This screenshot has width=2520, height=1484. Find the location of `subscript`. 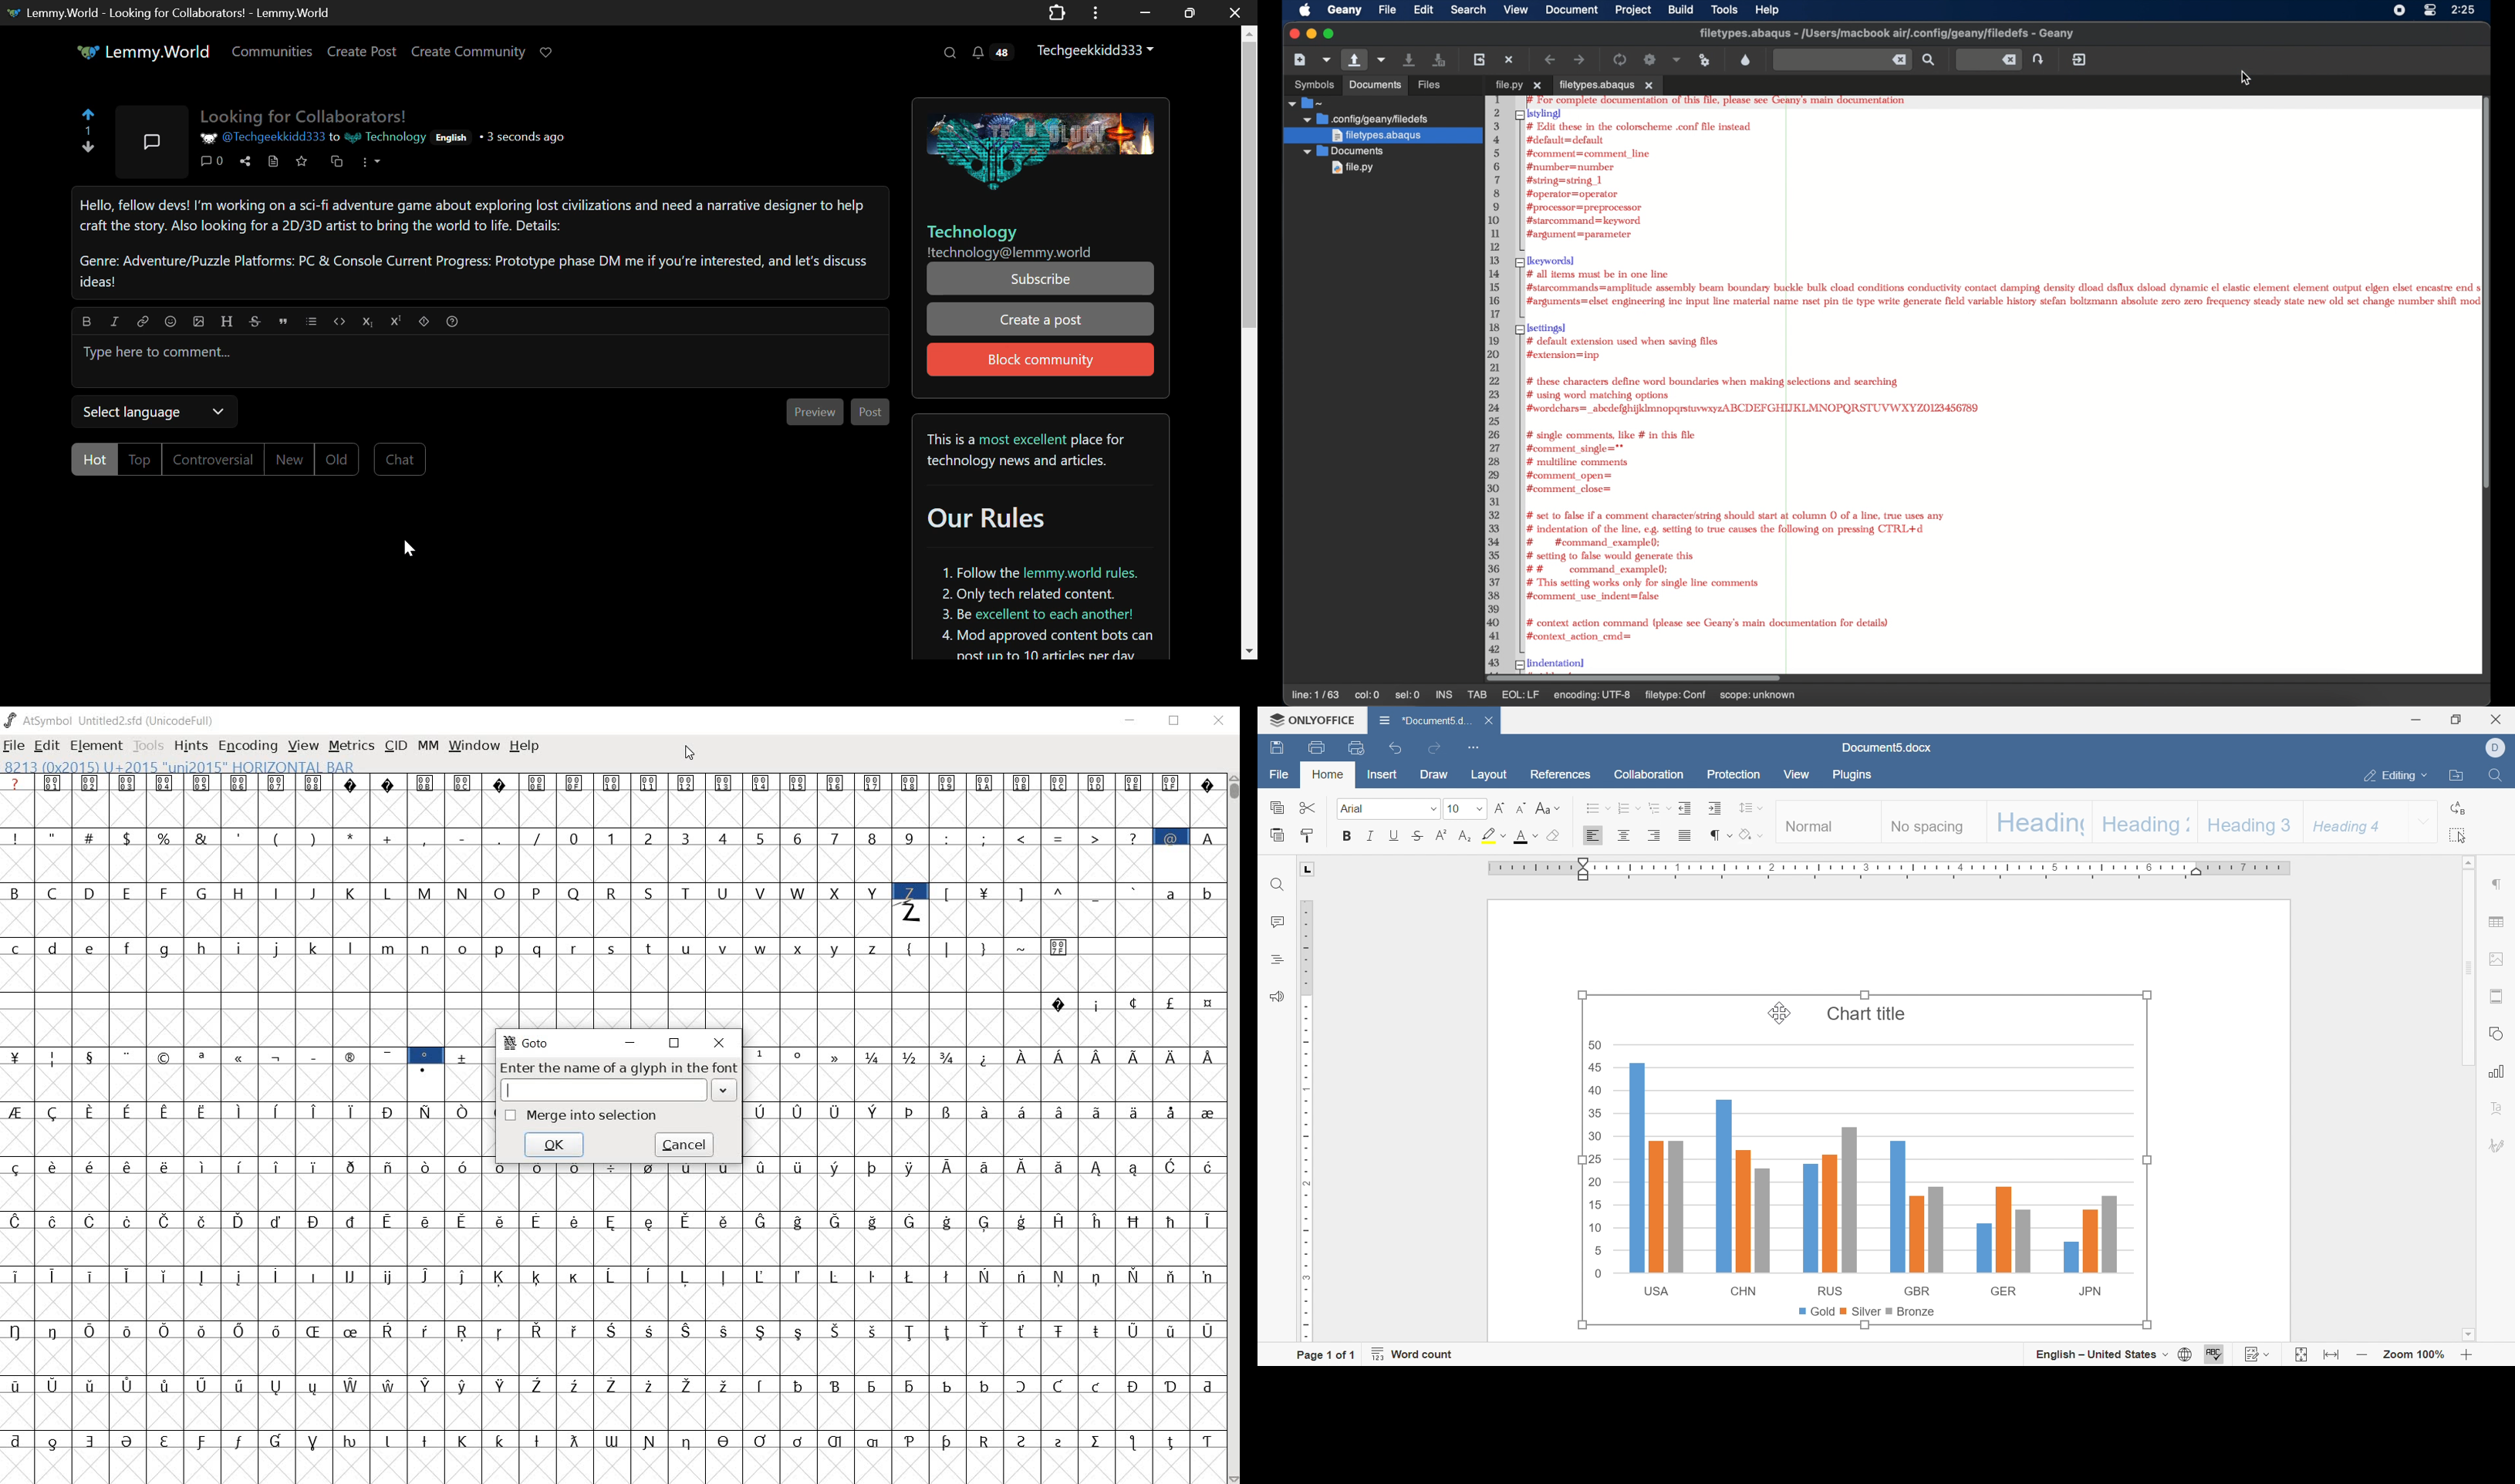

subscript is located at coordinates (367, 320).